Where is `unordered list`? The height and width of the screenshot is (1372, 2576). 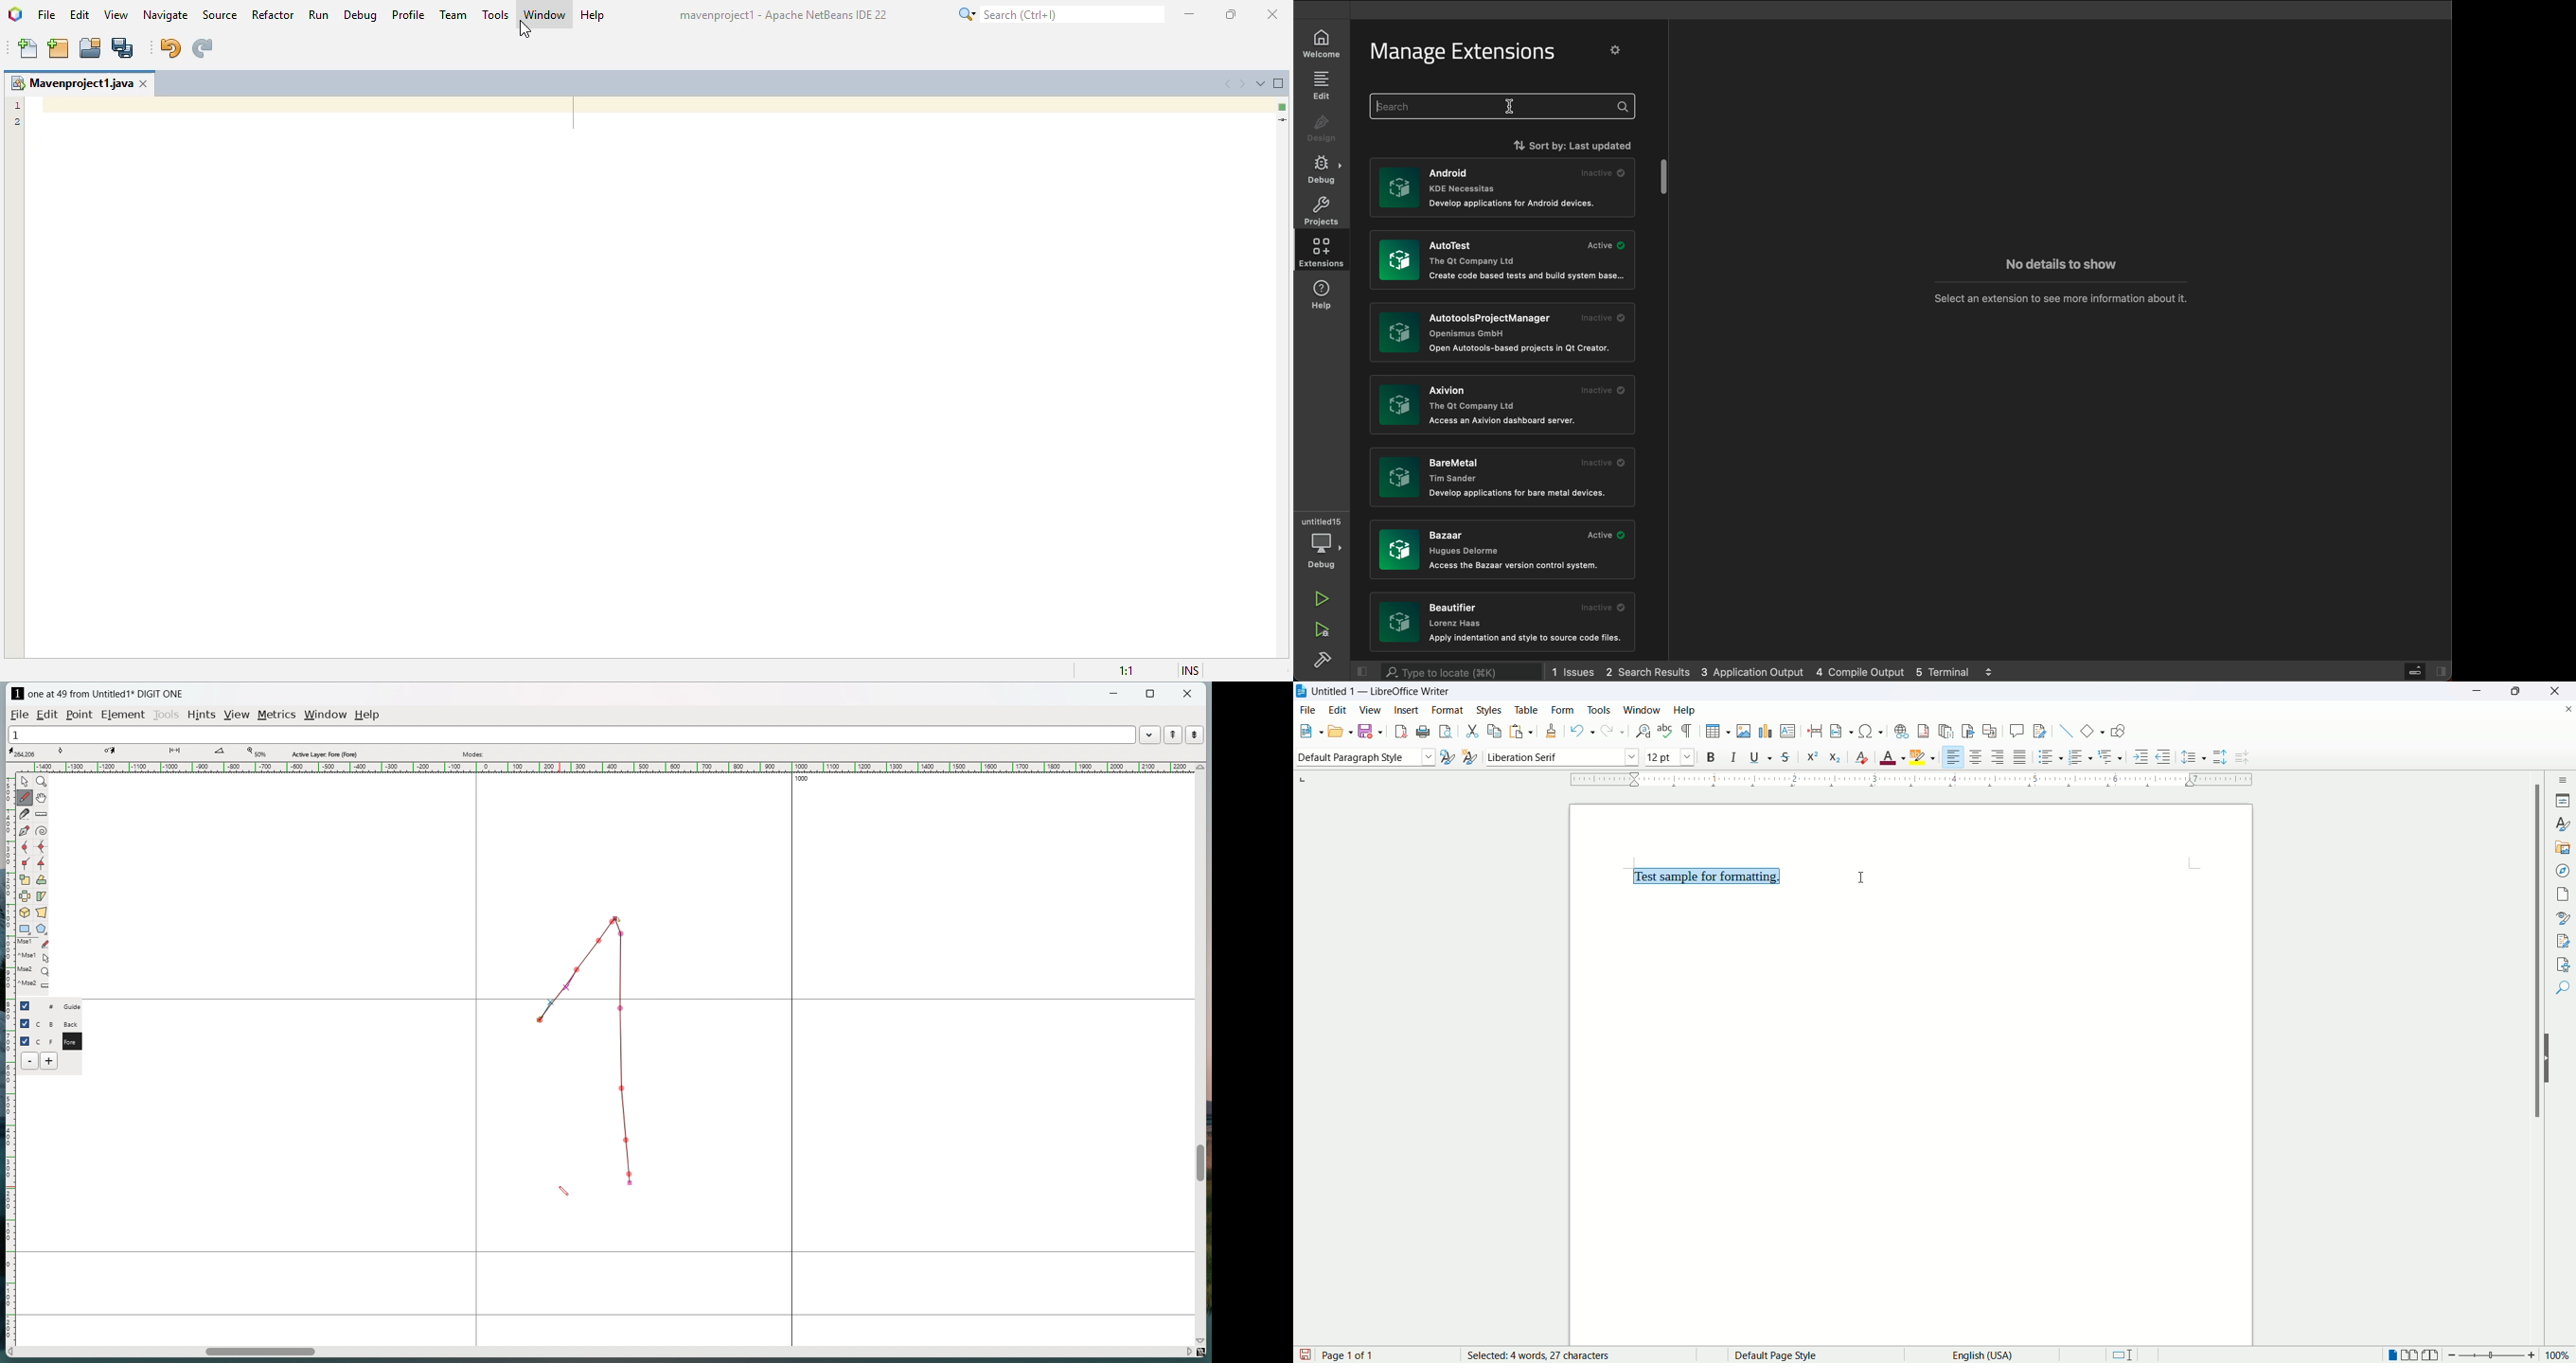
unordered list is located at coordinates (2051, 758).